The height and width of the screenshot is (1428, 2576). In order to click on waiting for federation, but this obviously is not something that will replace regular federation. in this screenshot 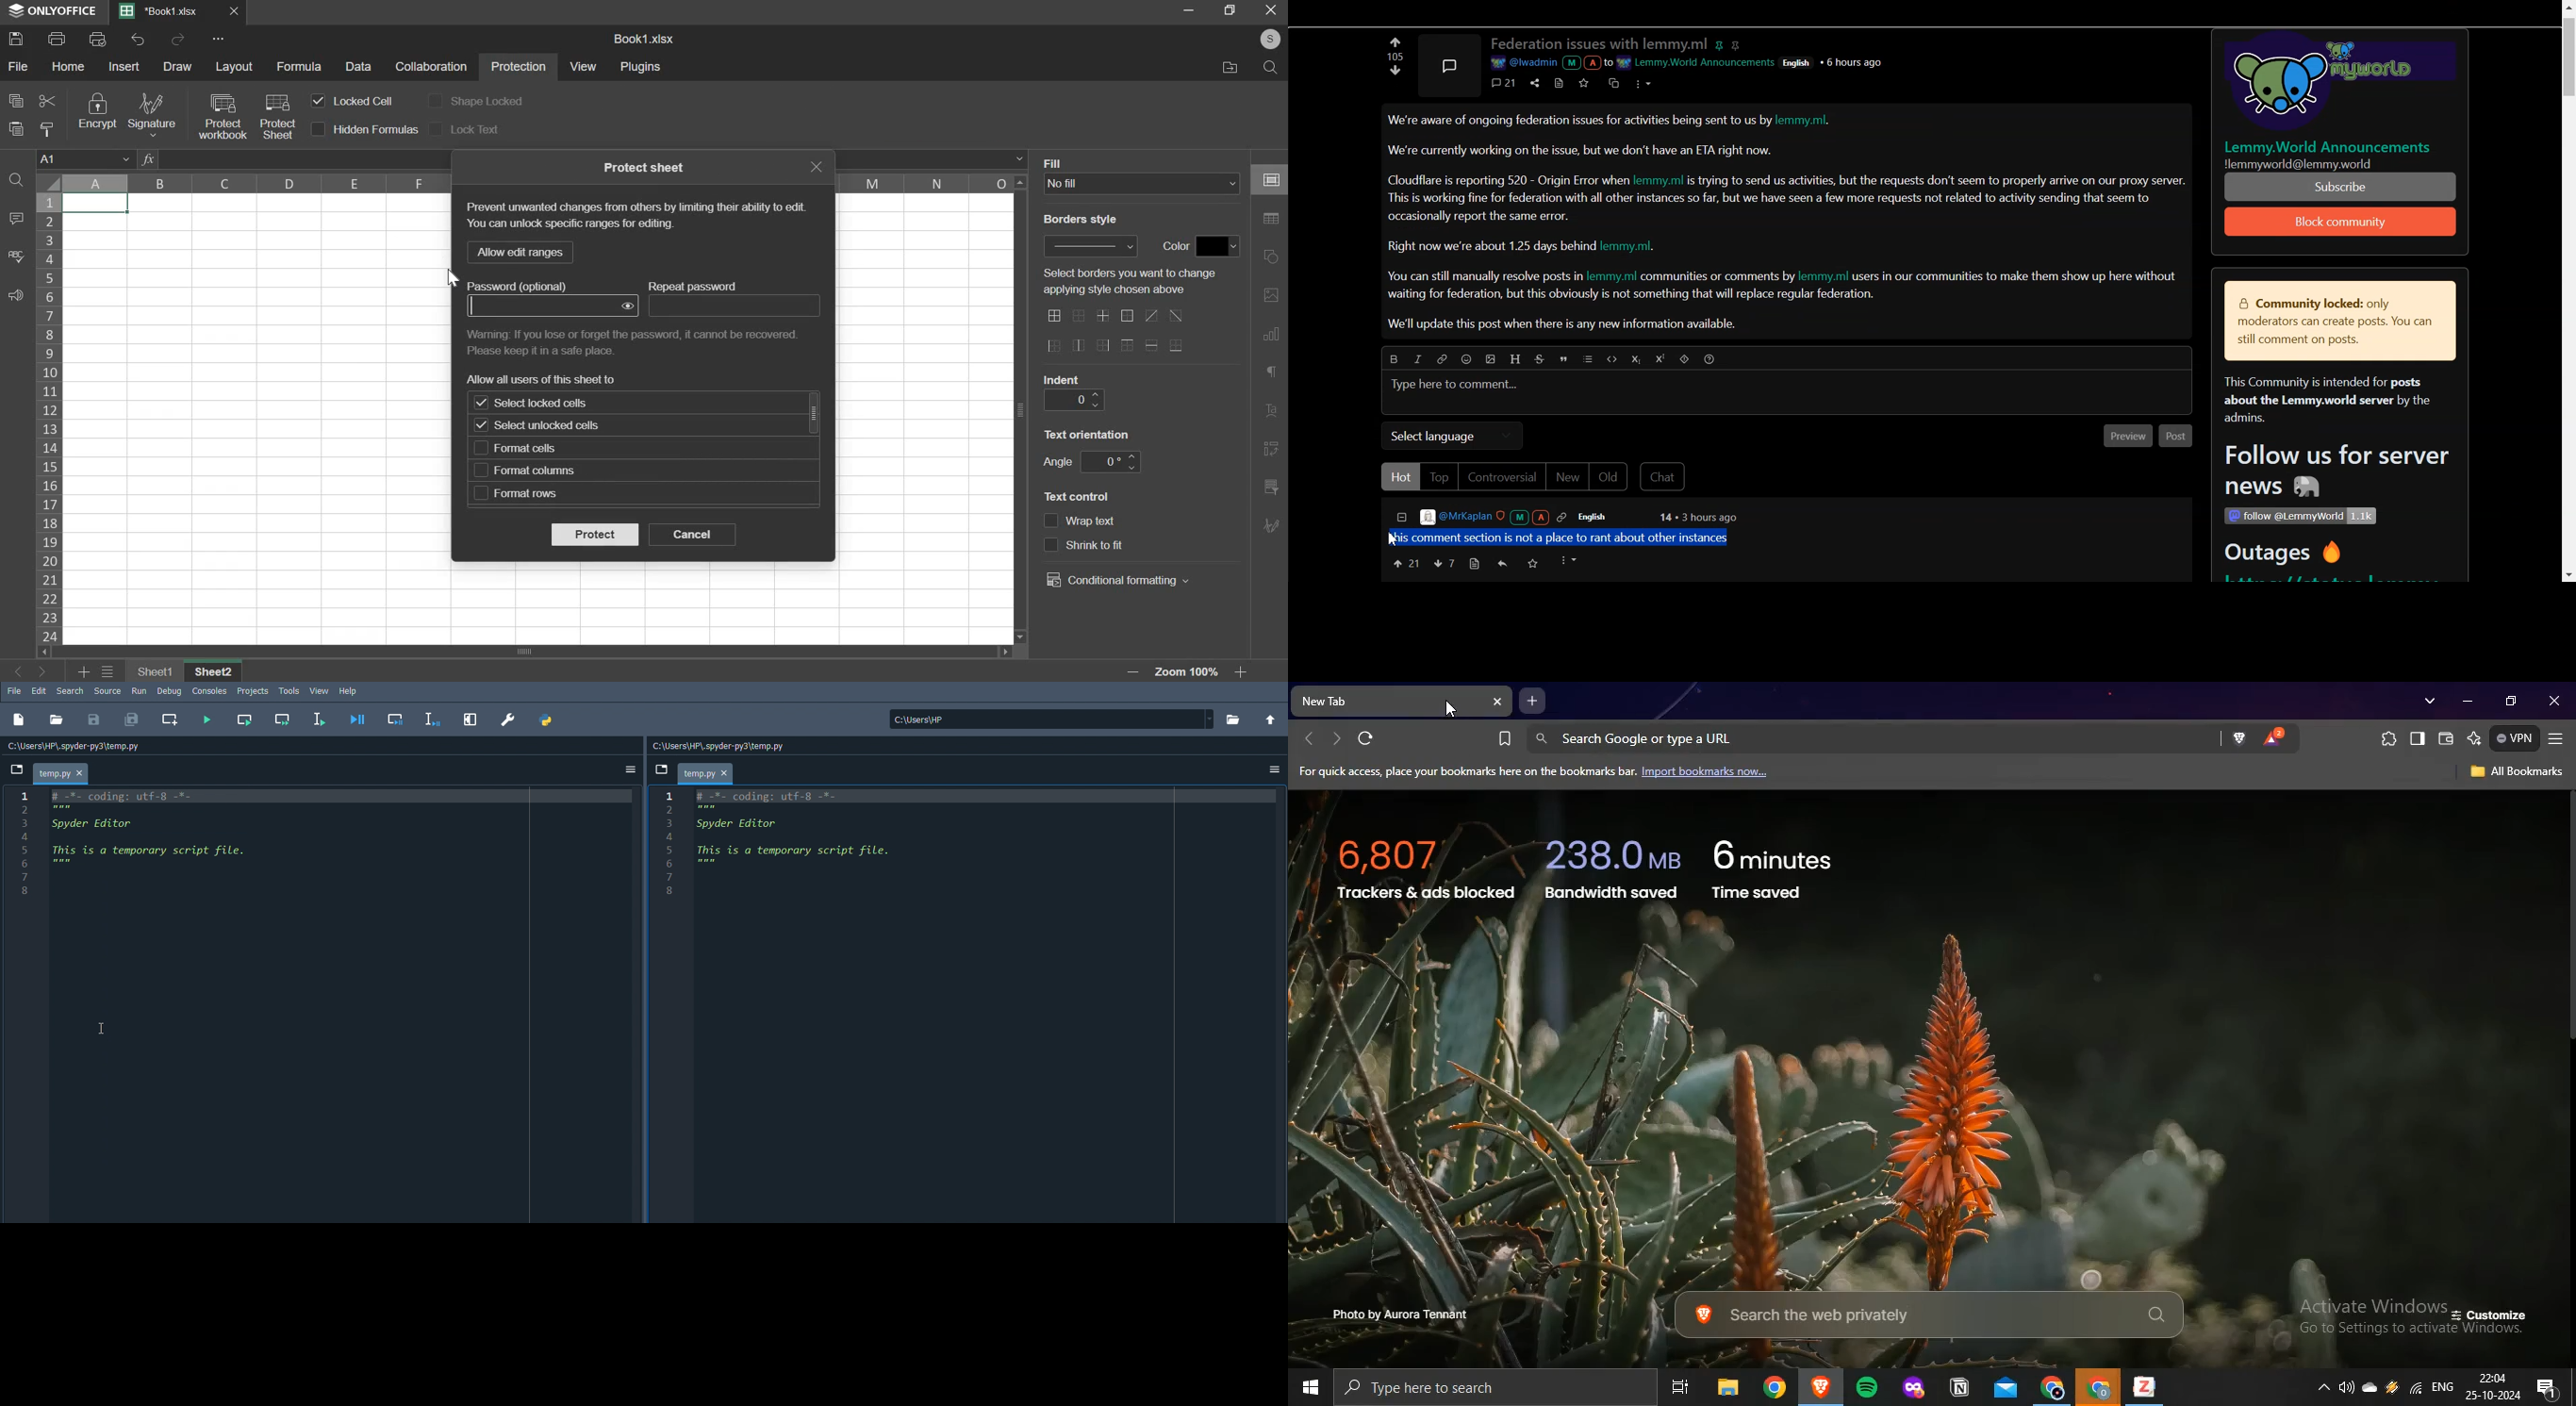, I will do `click(1633, 296)`.